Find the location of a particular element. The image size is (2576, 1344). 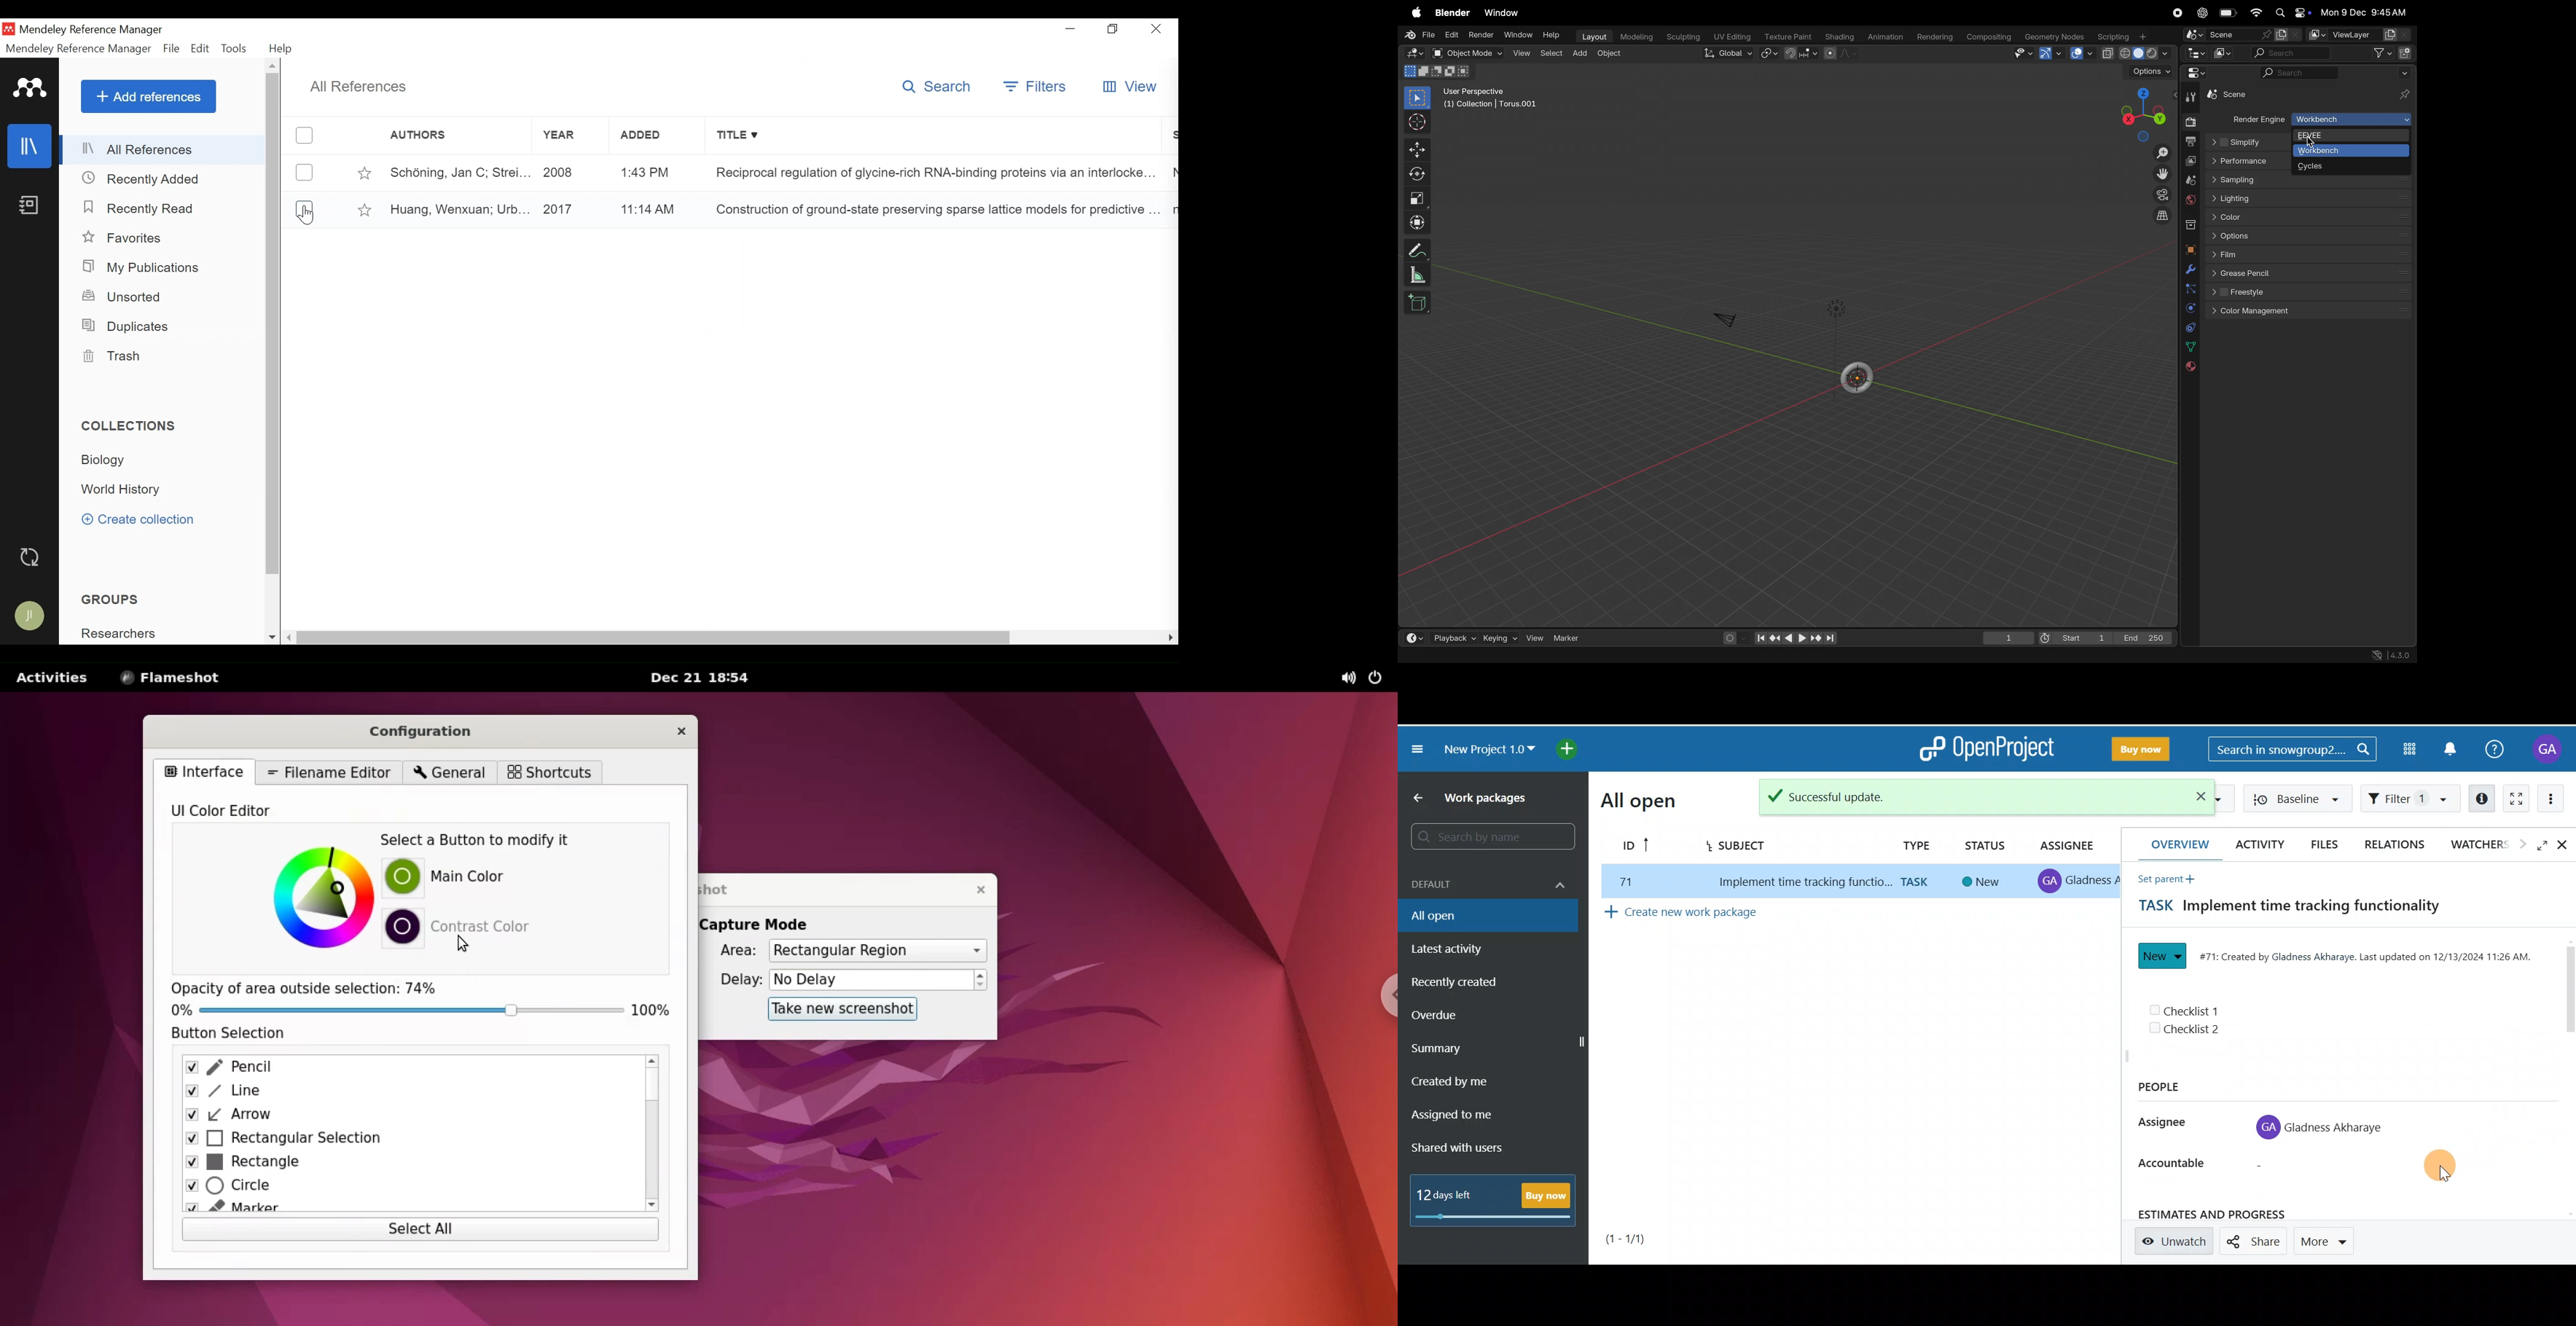

Mendeley Reference Manager is located at coordinates (93, 30).